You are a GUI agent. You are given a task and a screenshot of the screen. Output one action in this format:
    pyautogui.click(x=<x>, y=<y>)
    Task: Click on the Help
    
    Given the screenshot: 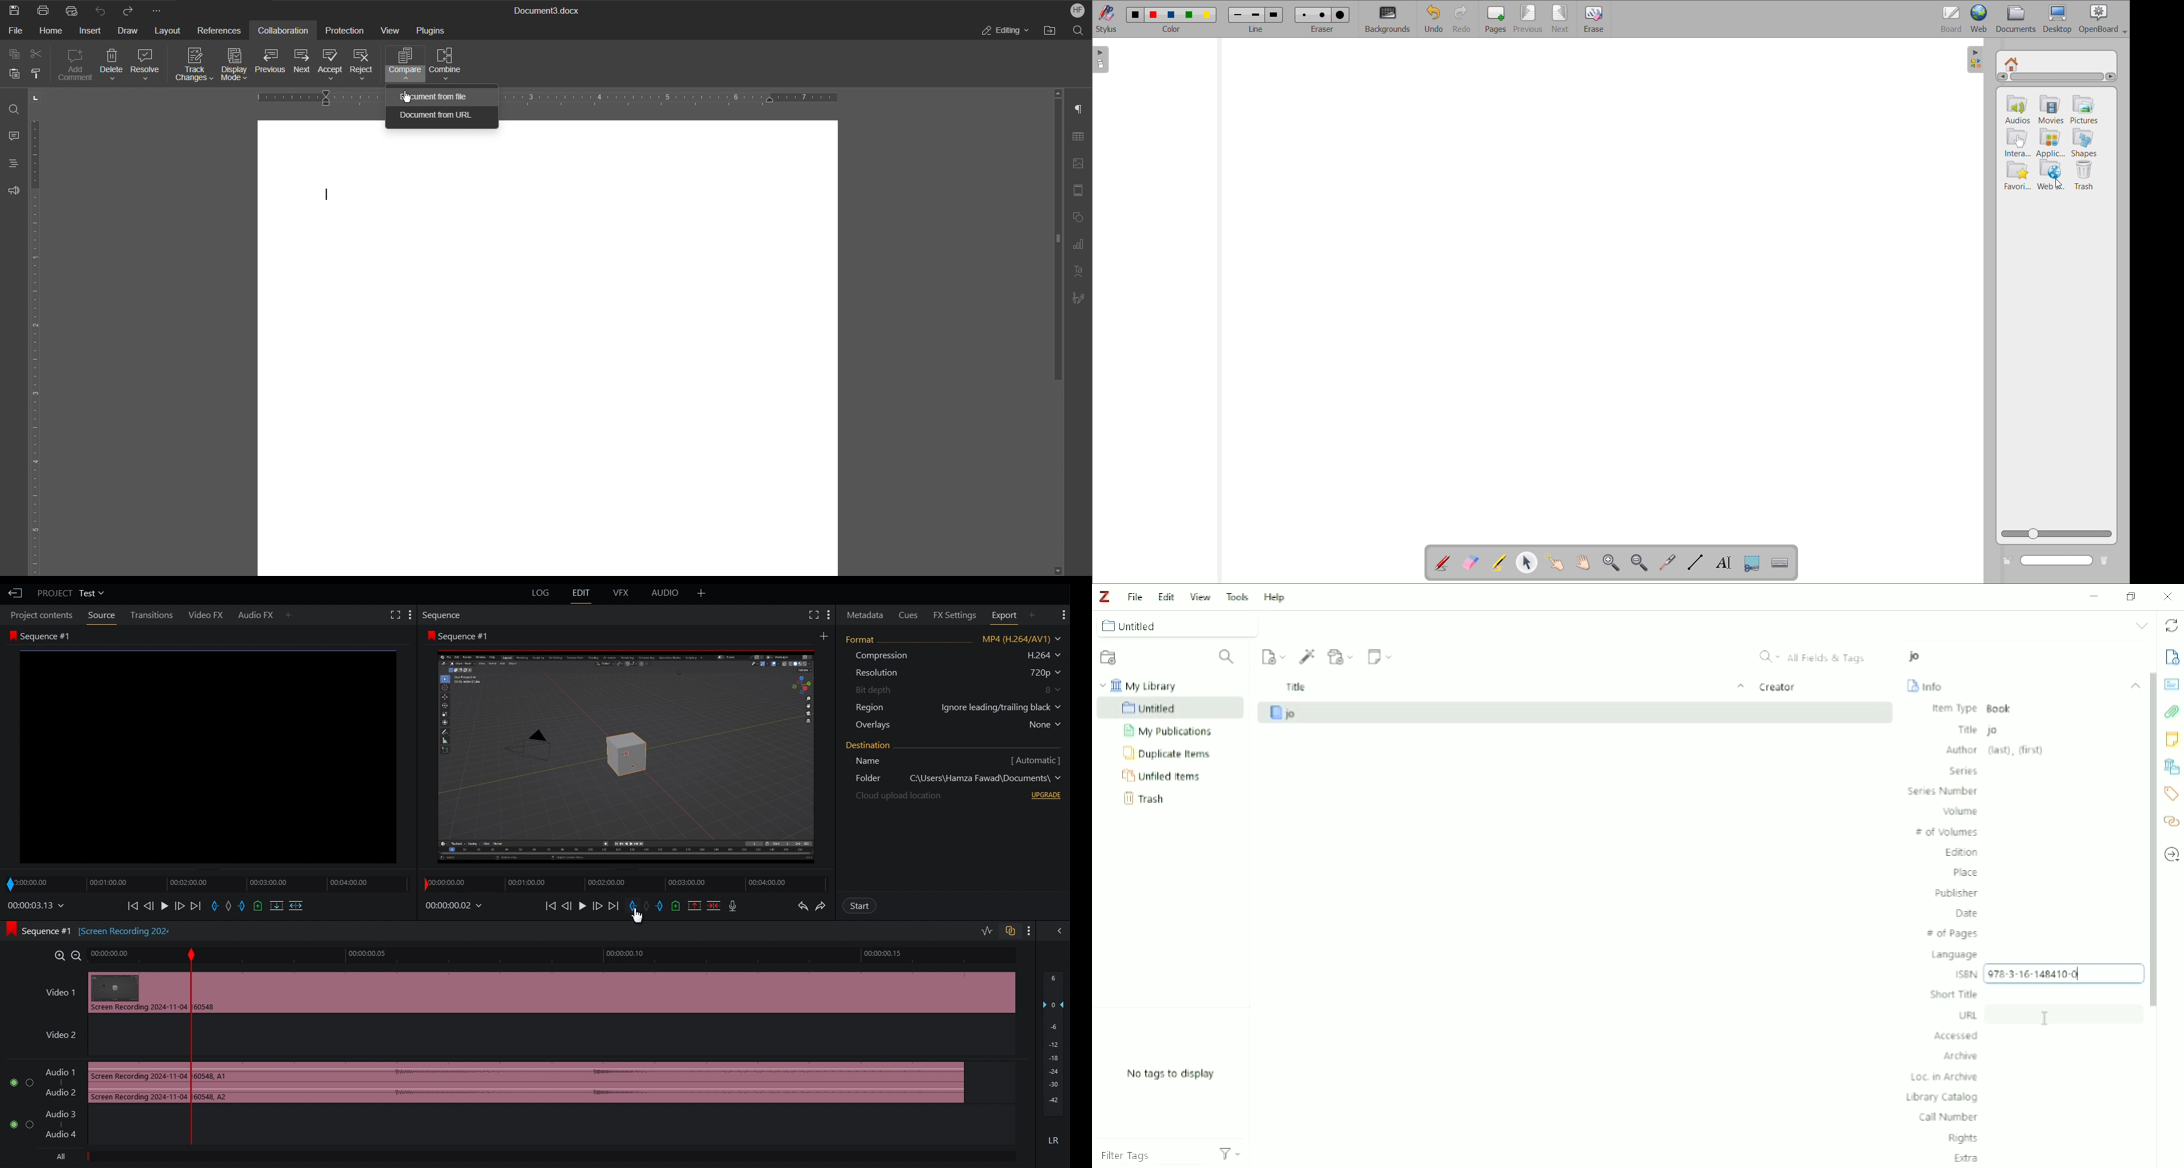 What is the action you would take?
    pyautogui.click(x=1276, y=598)
    